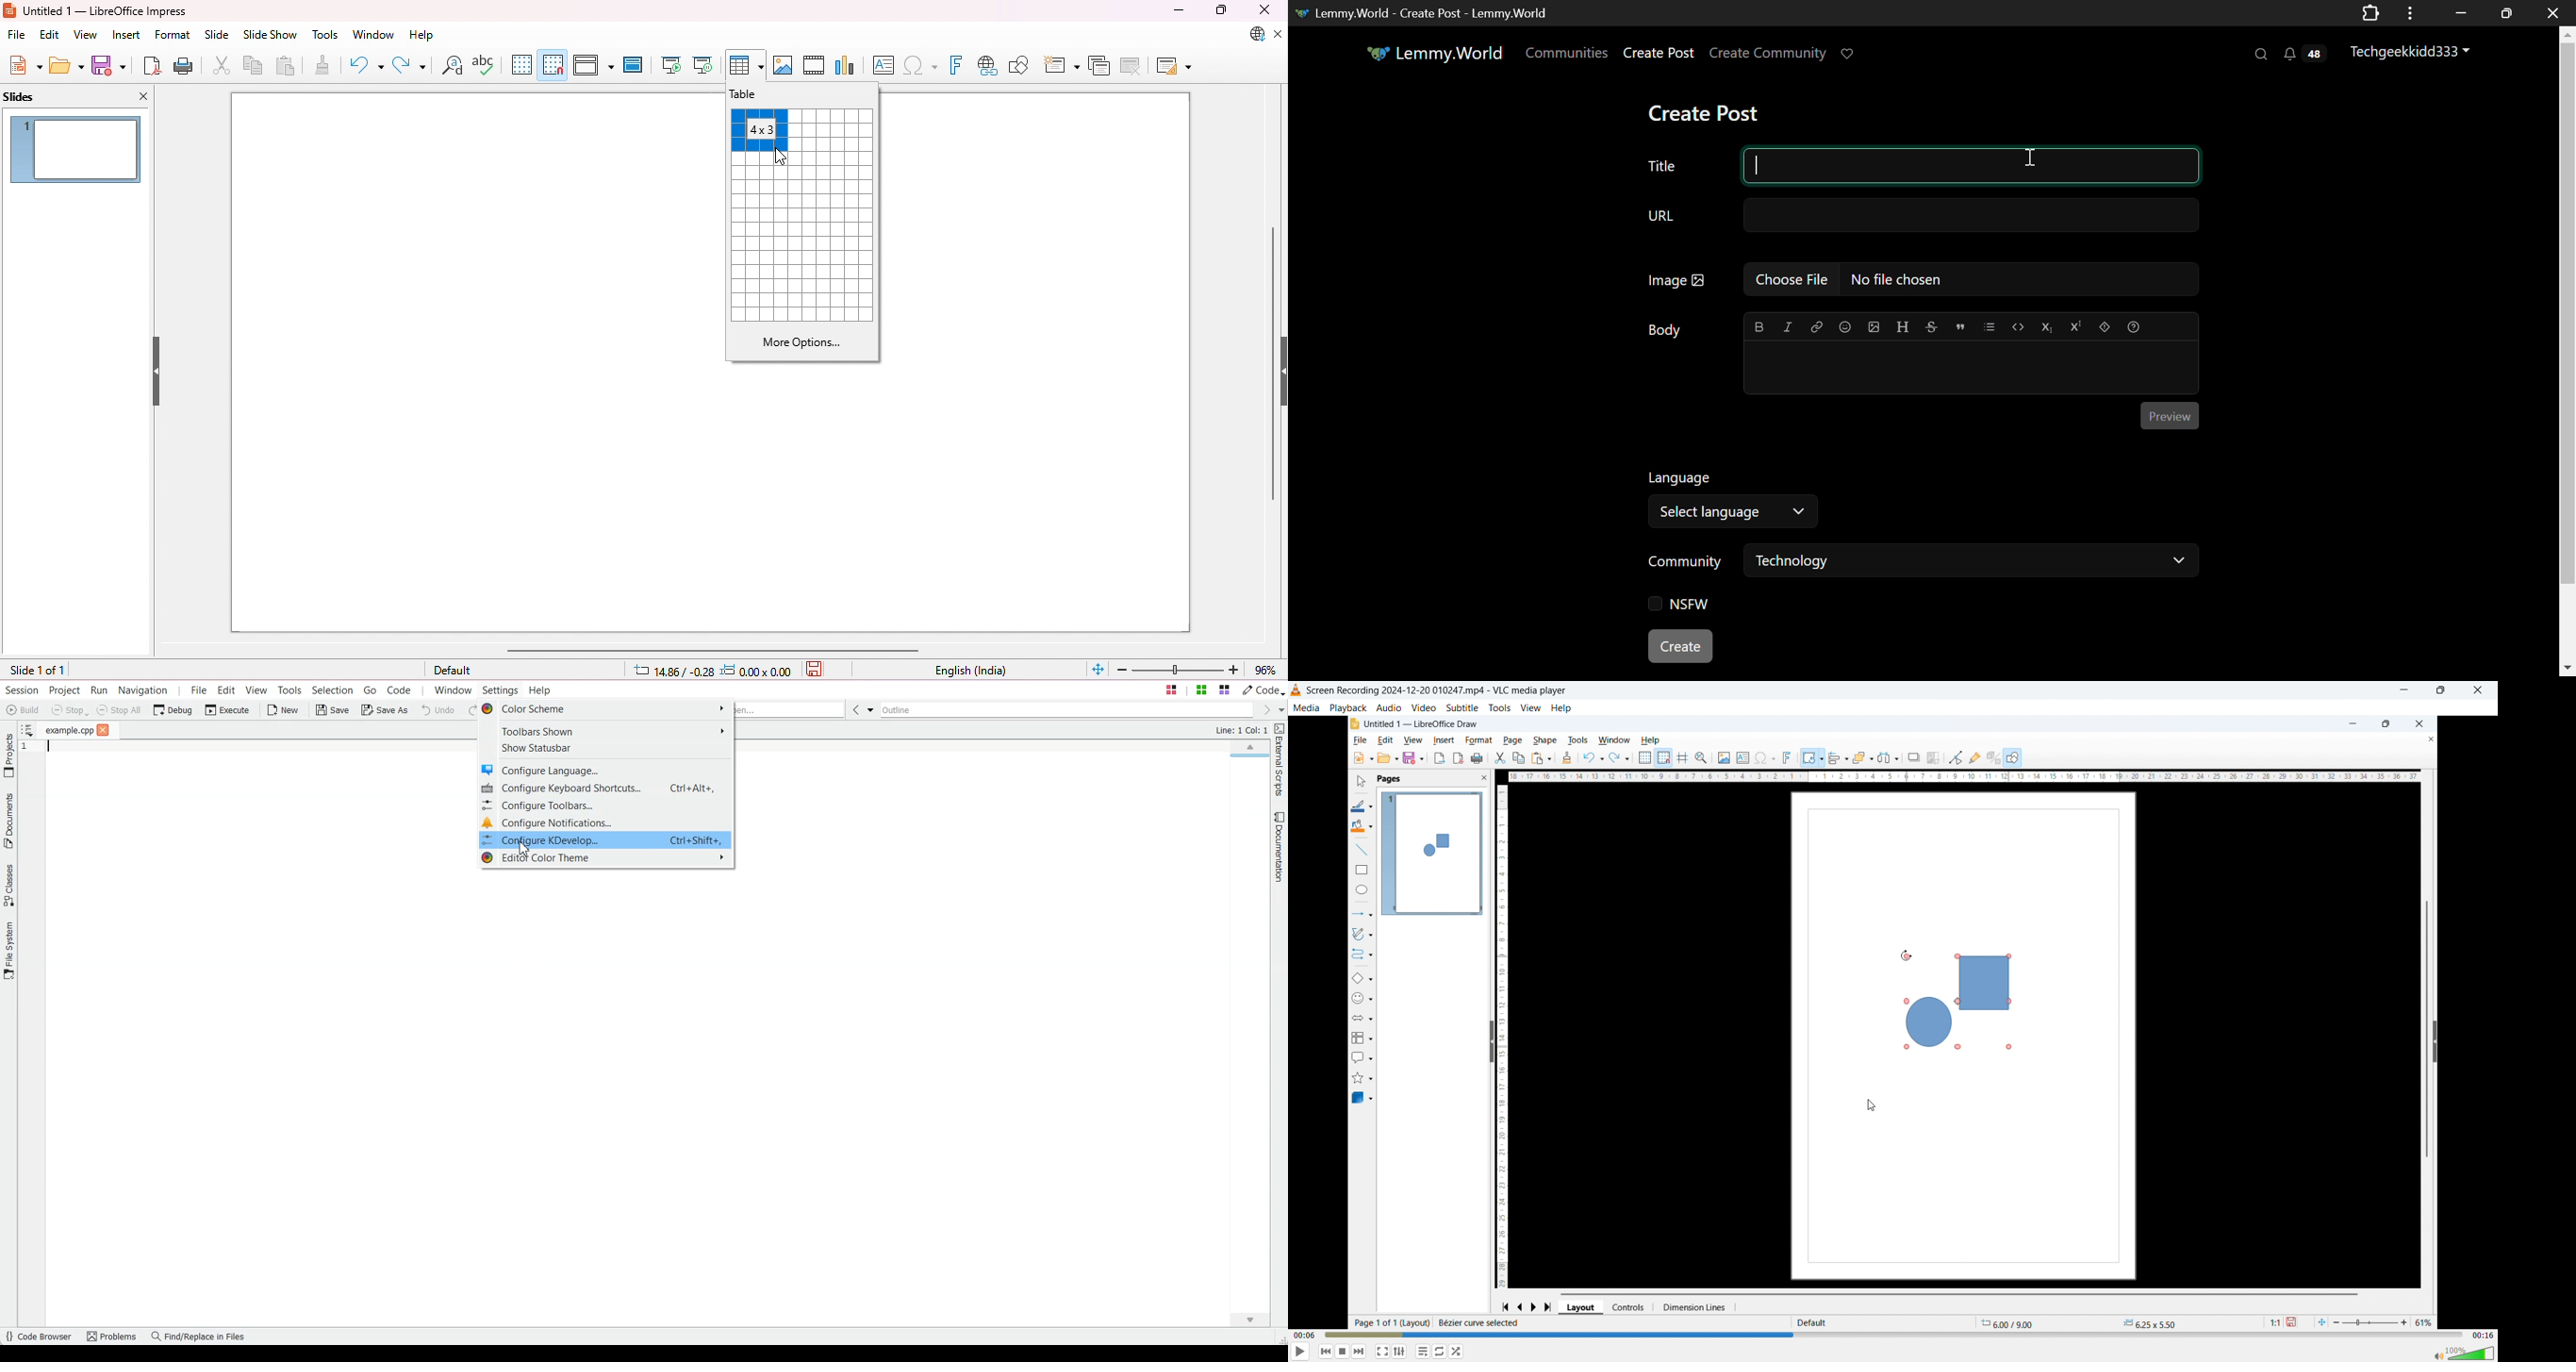 Image resolution: width=2576 pixels, height=1372 pixels. I want to click on open, so click(67, 65).